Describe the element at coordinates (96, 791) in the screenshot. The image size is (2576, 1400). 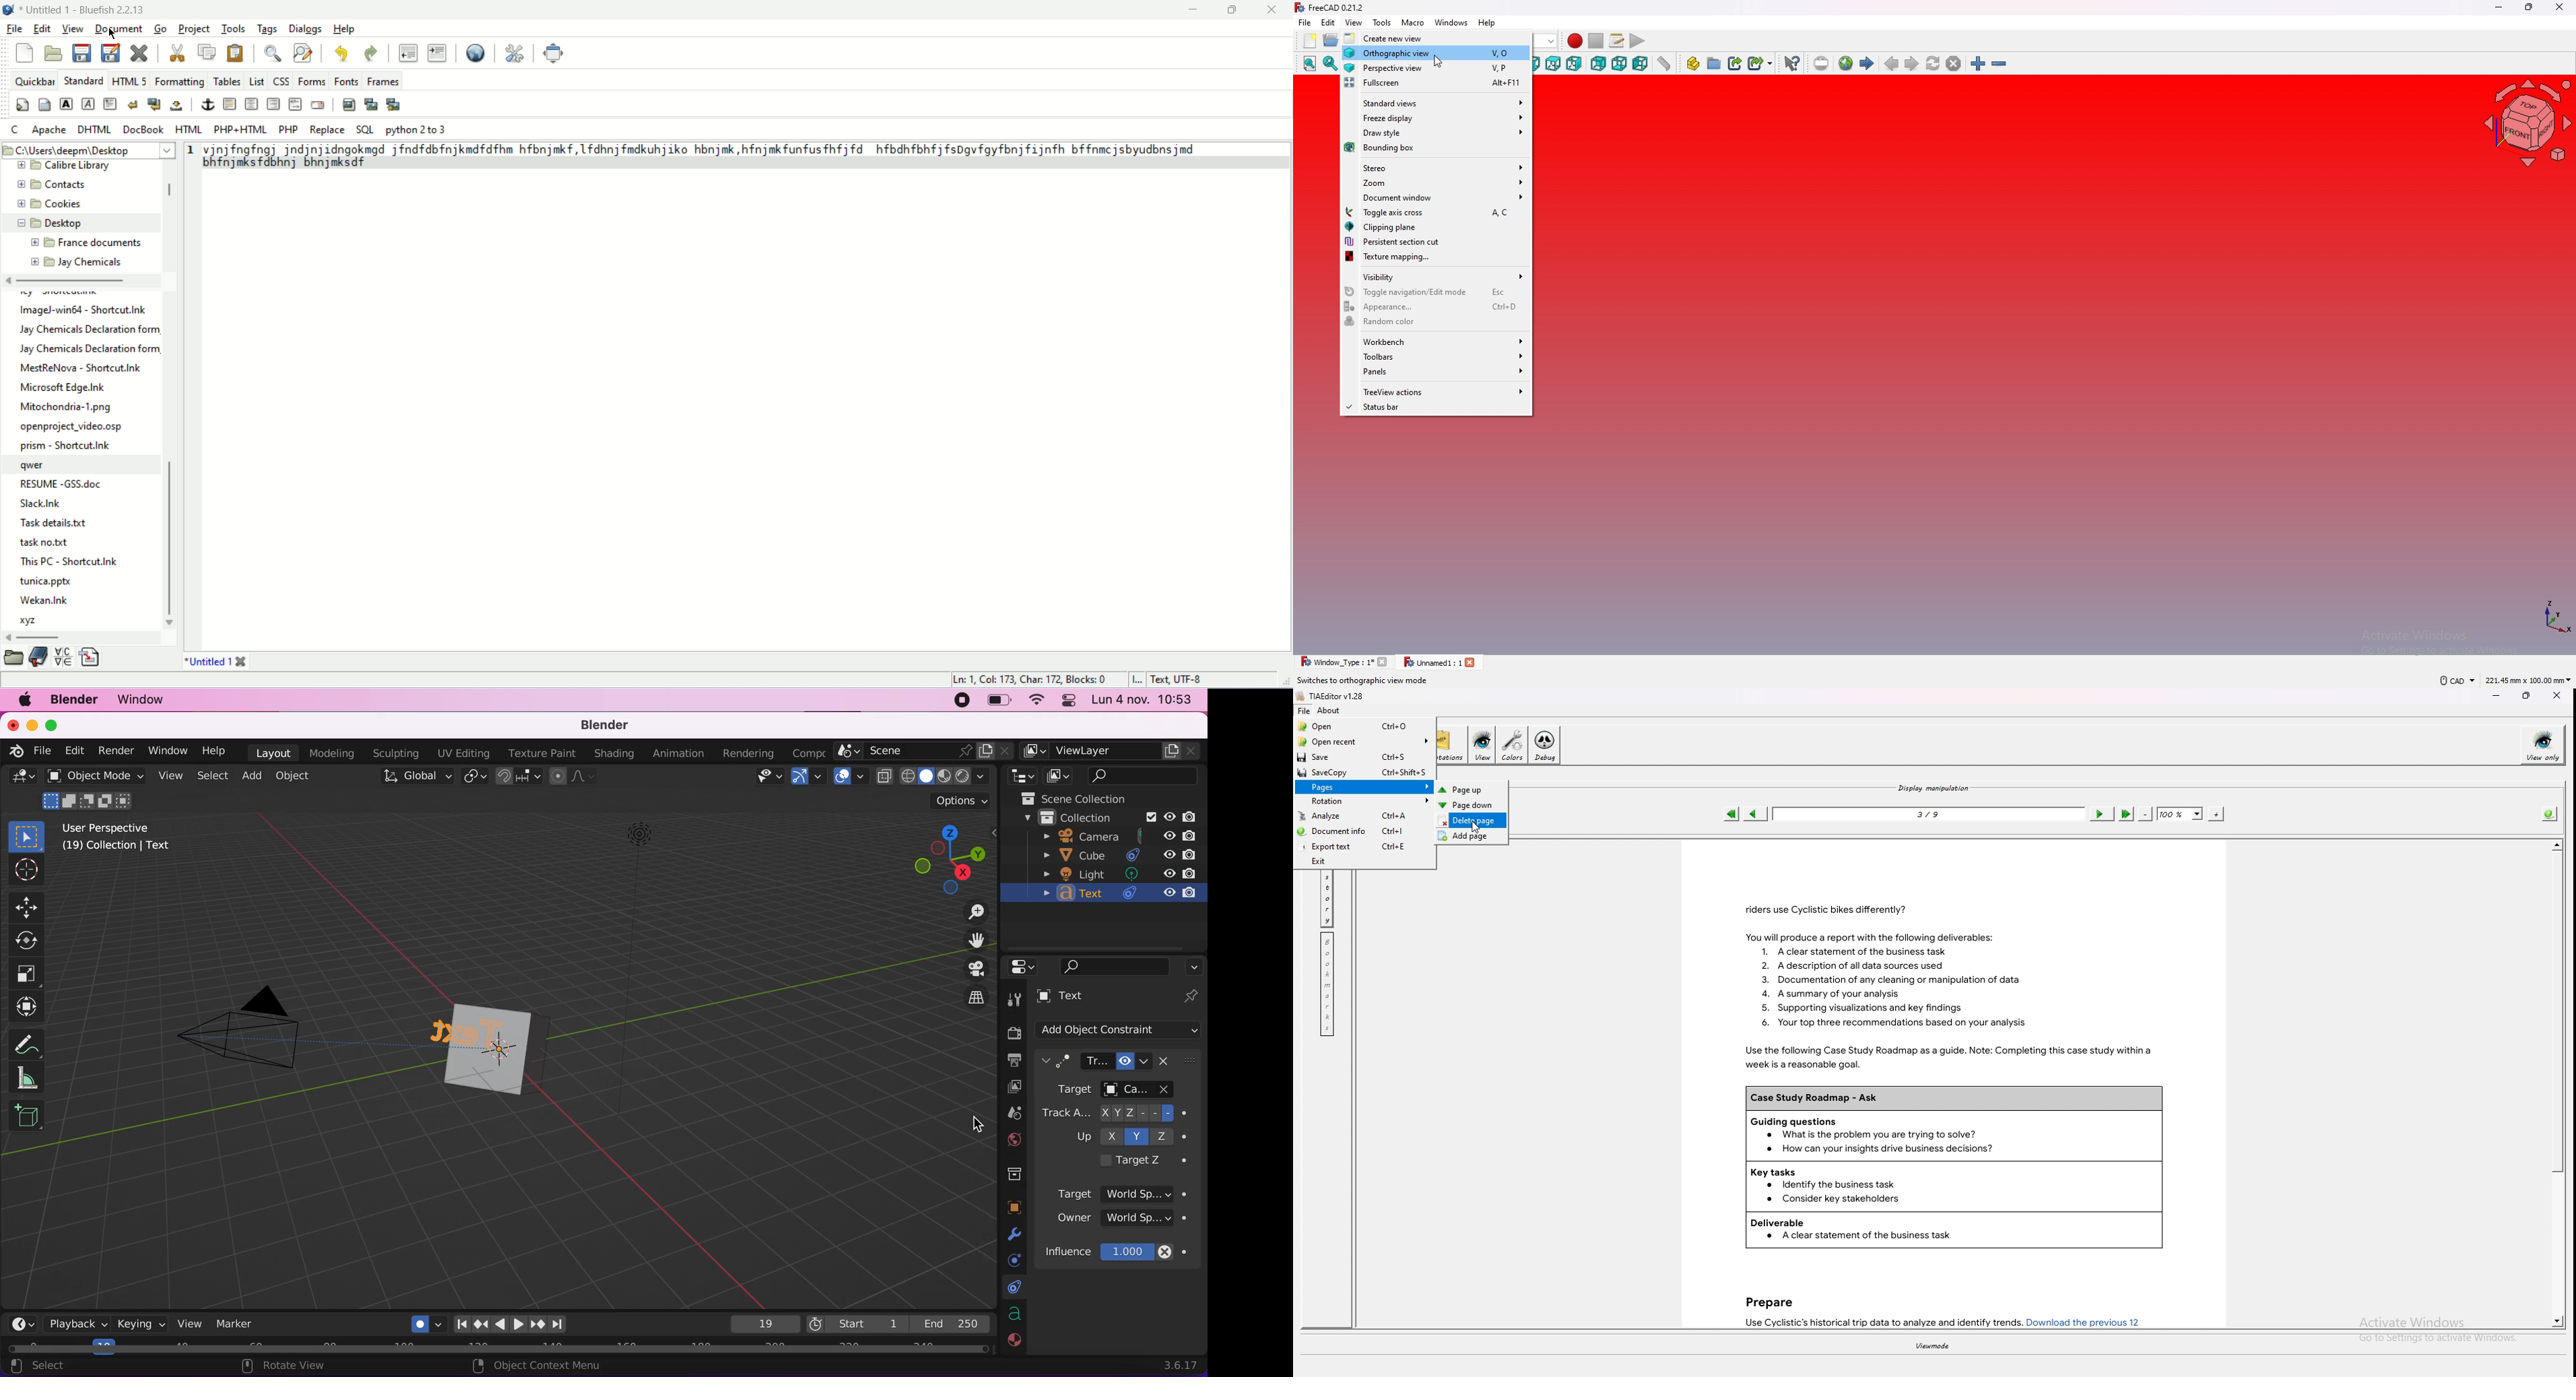
I see `object mode` at that location.